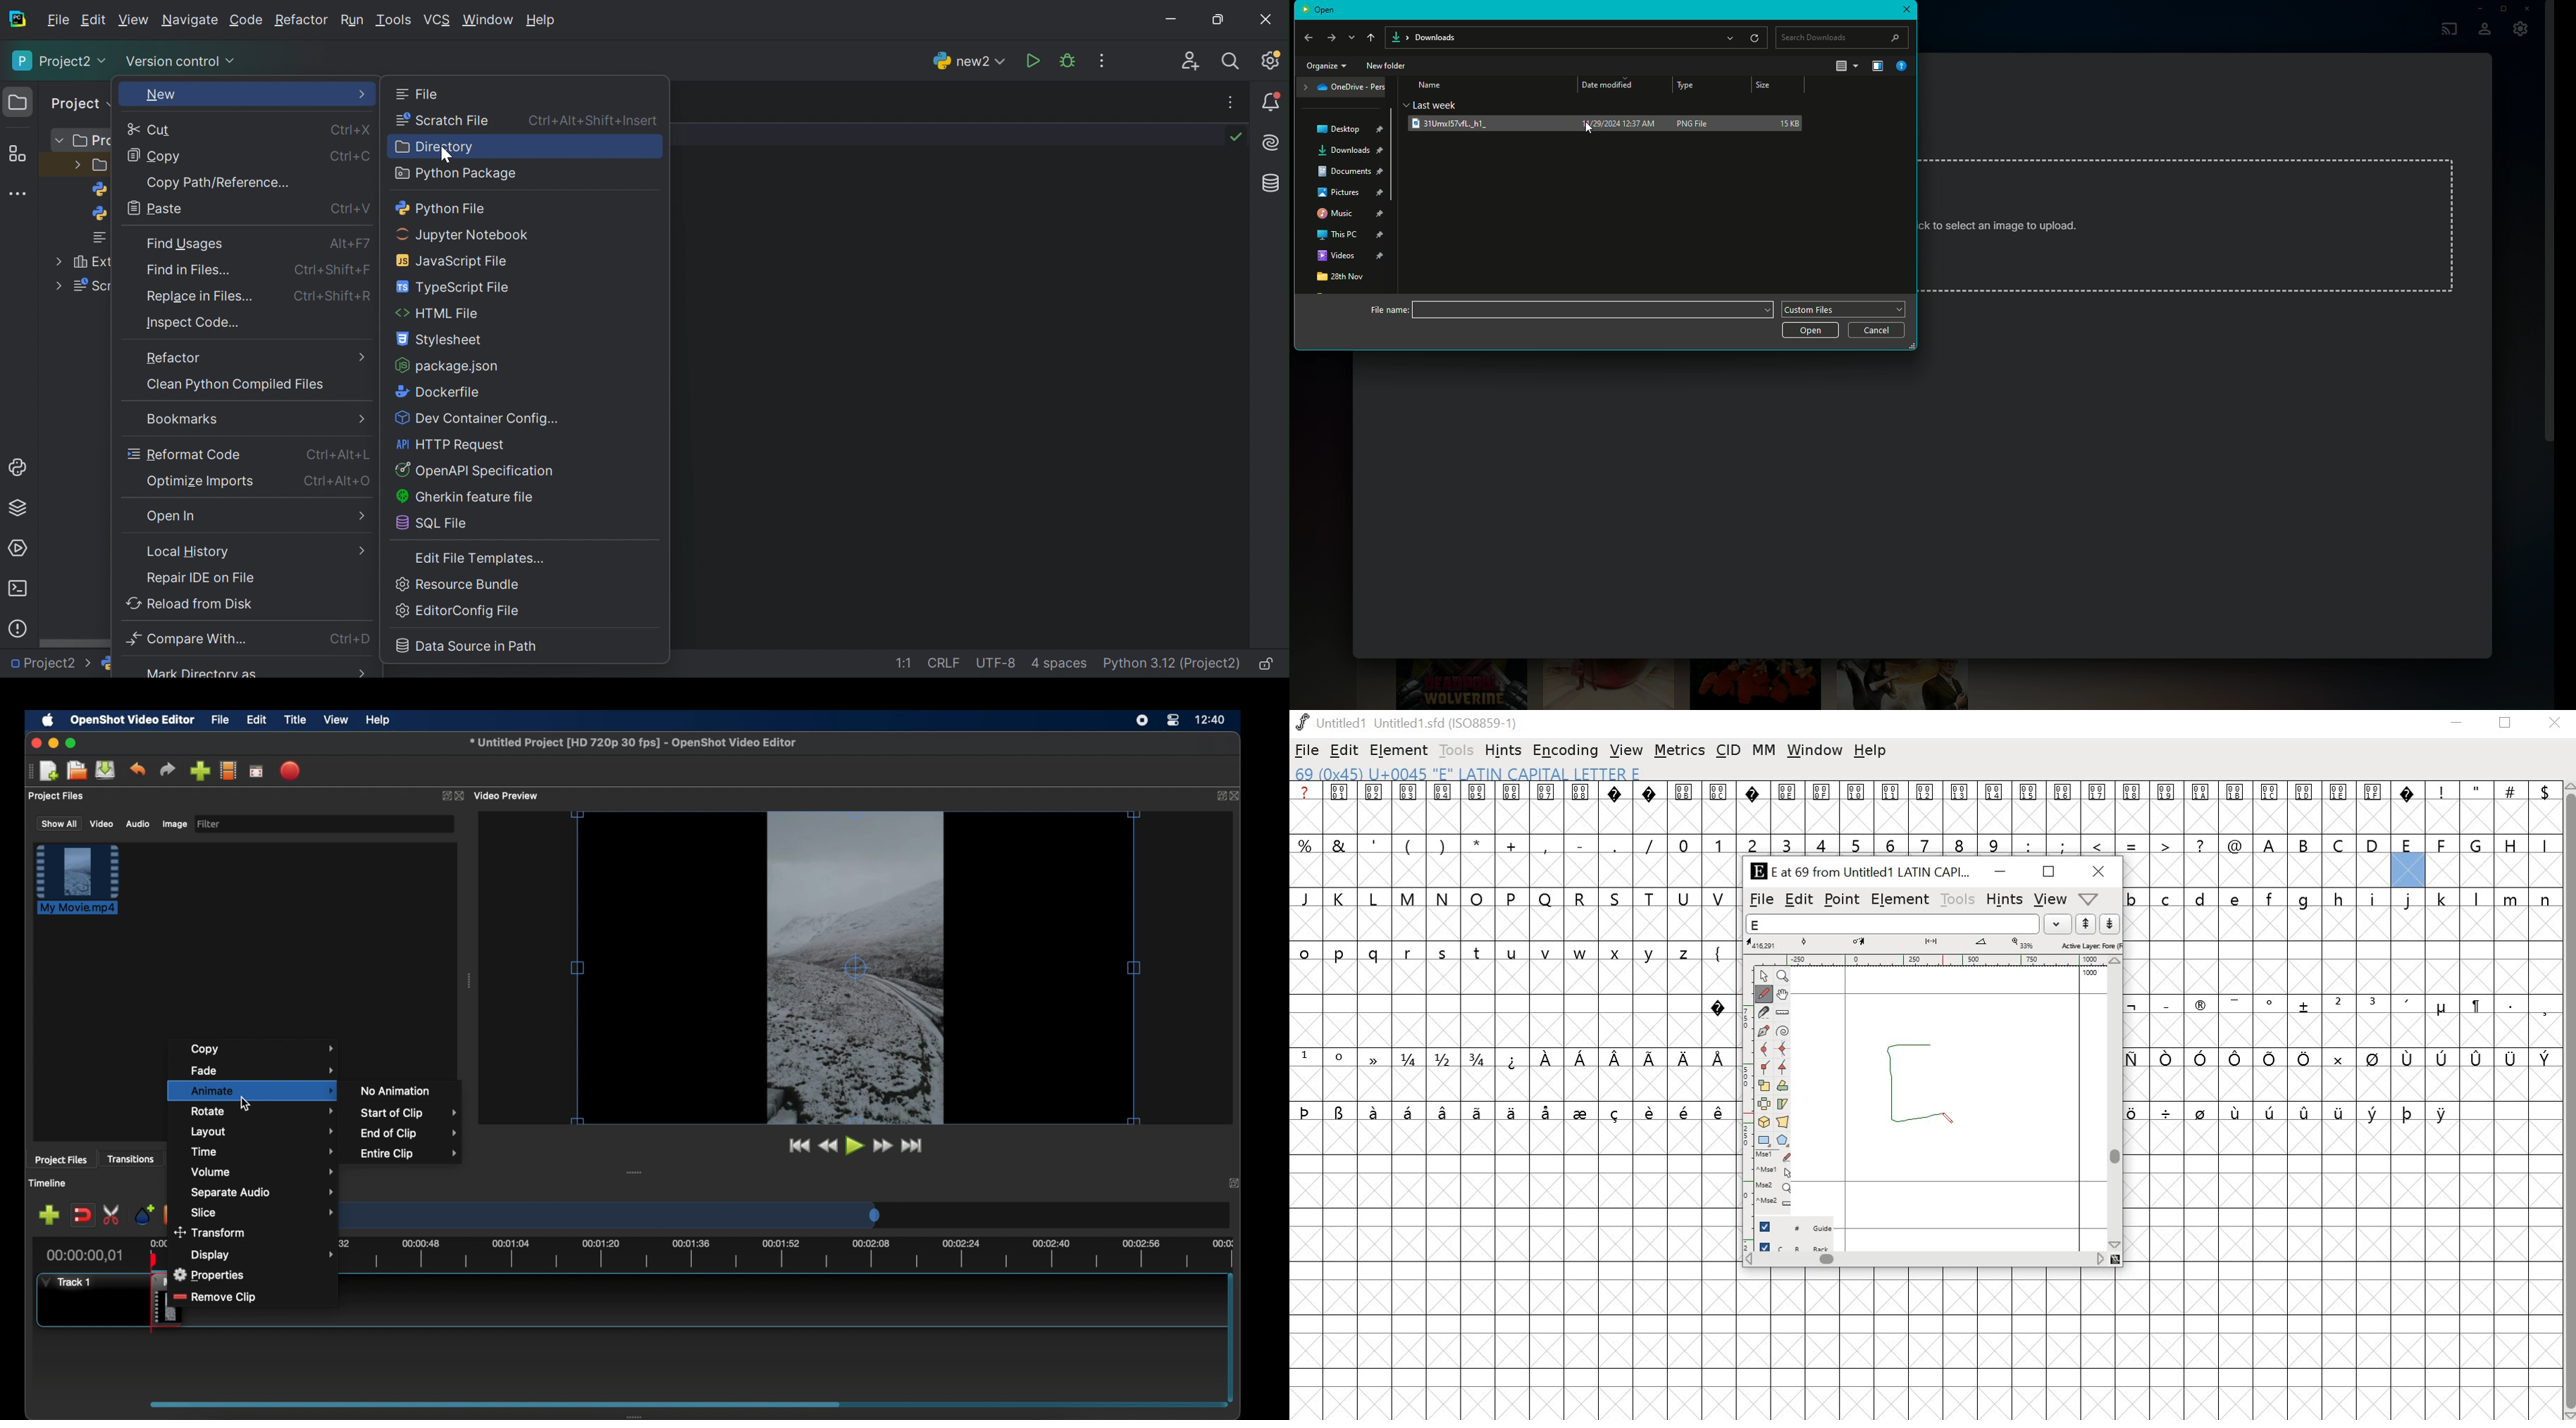  Describe the element at coordinates (902, 663) in the screenshot. I see `1:1` at that location.